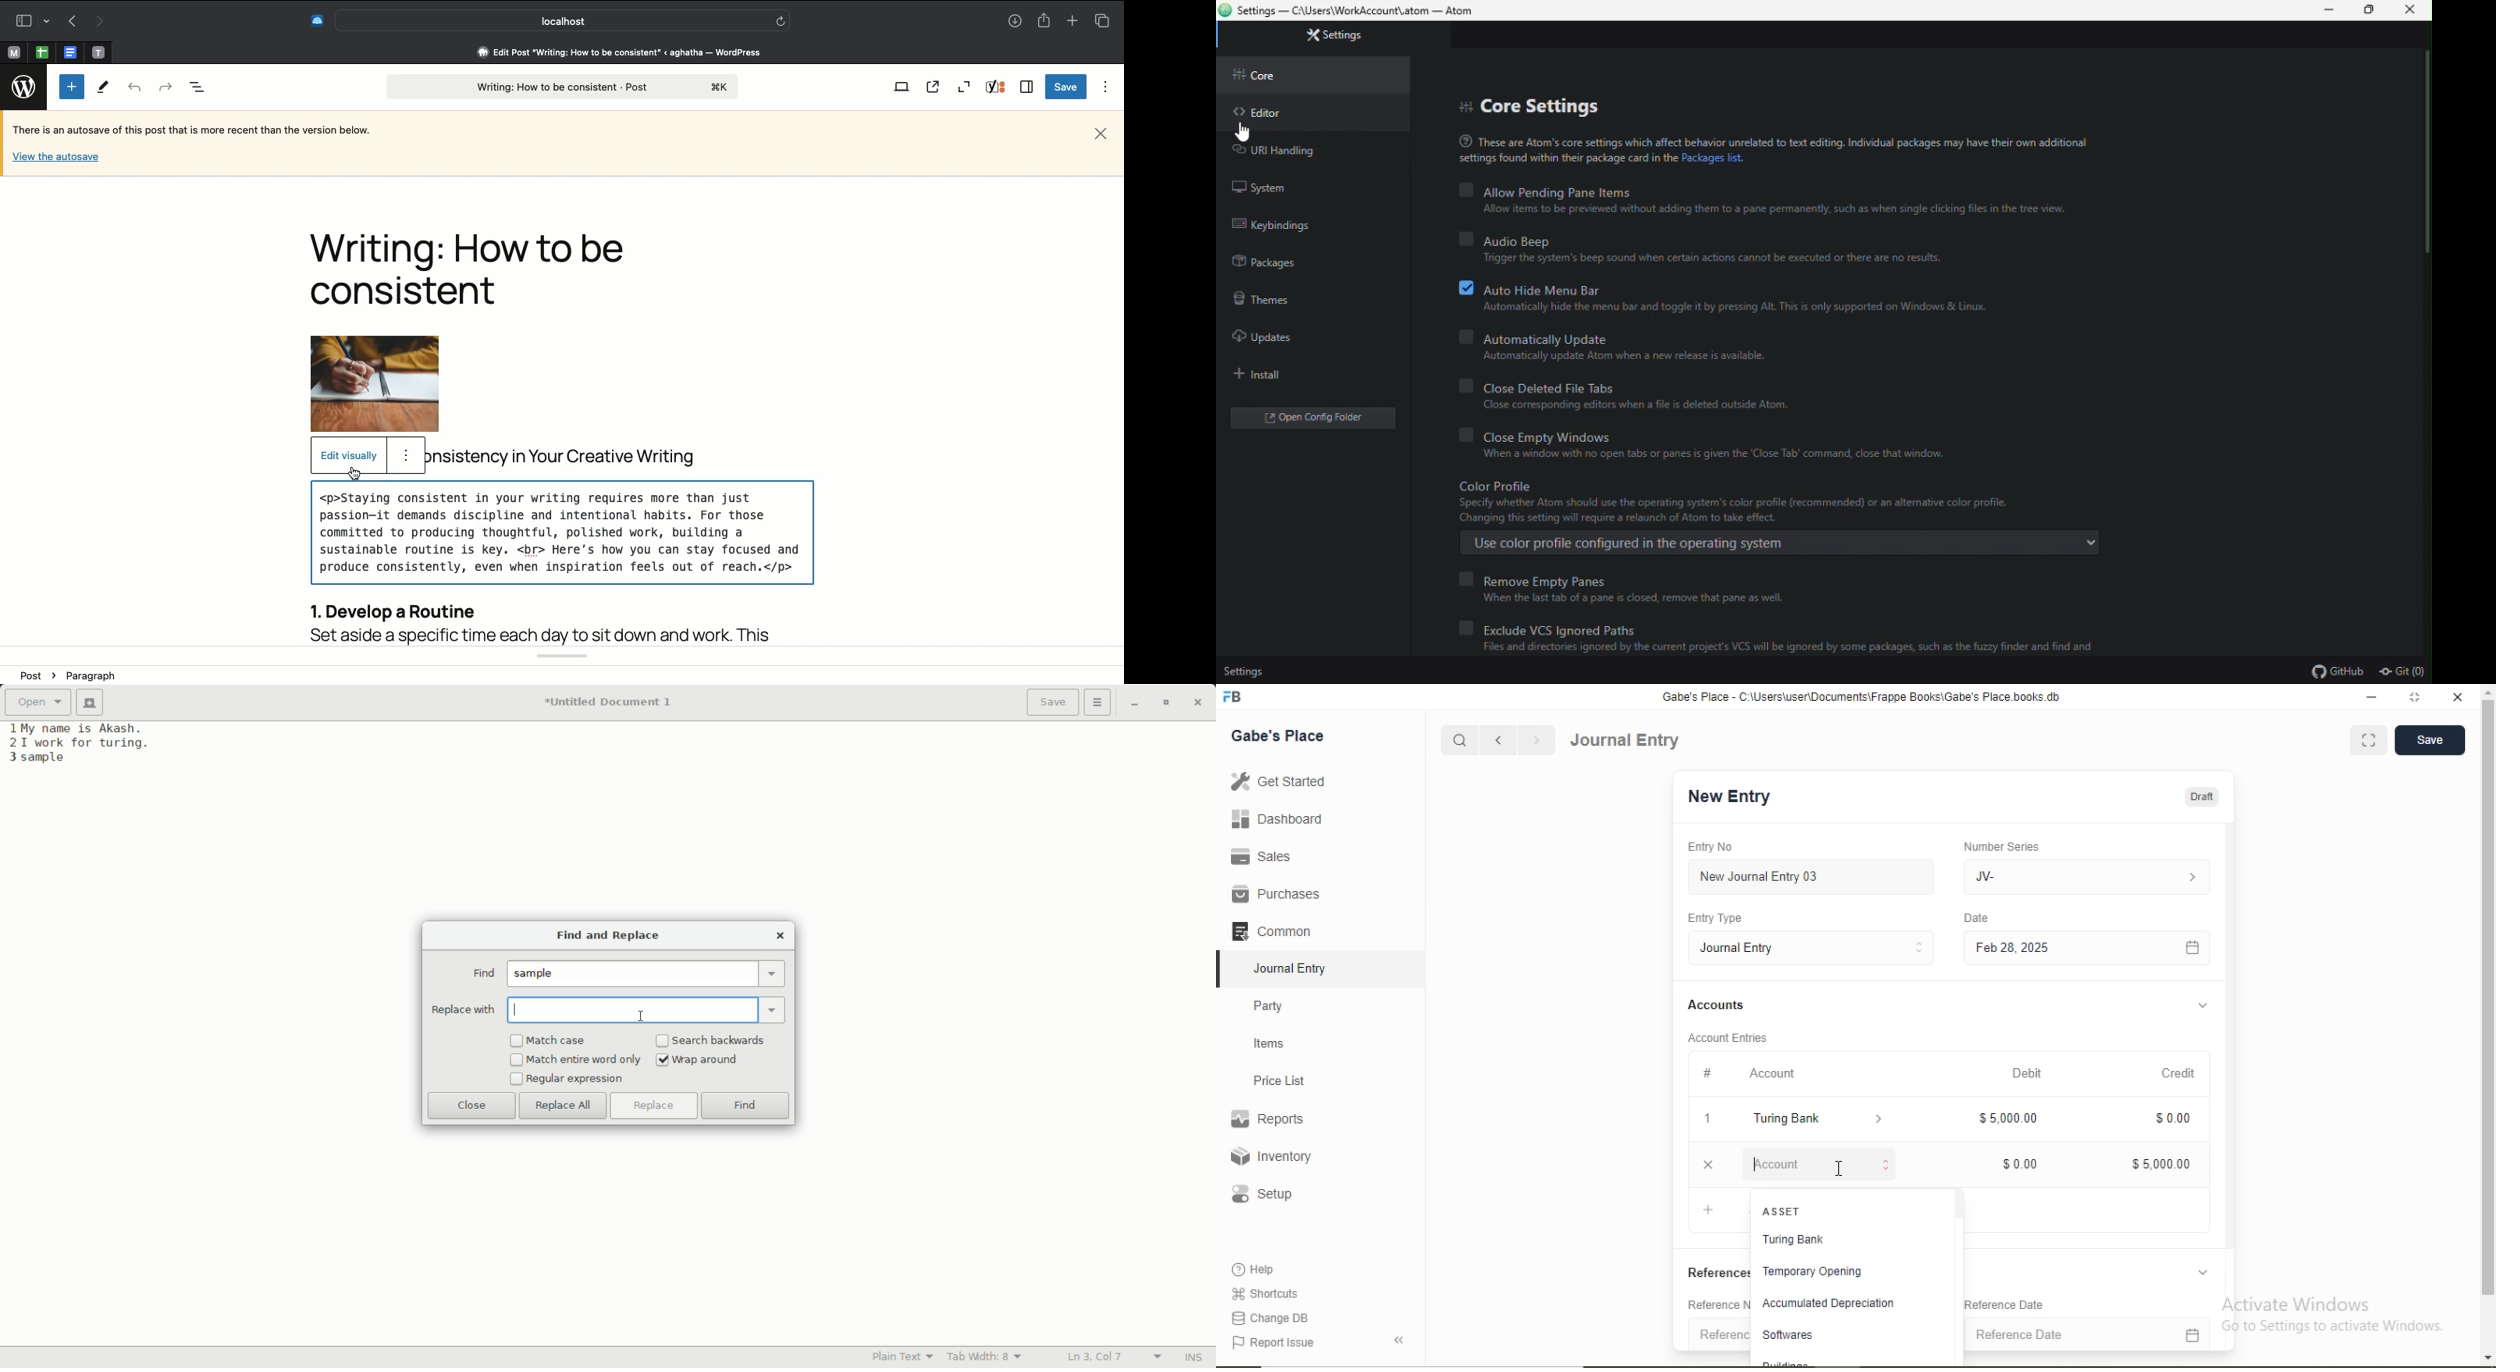 This screenshot has height=1372, width=2520. Describe the element at coordinates (2414, 697) in the screenshot. I see `full screen` at that location.